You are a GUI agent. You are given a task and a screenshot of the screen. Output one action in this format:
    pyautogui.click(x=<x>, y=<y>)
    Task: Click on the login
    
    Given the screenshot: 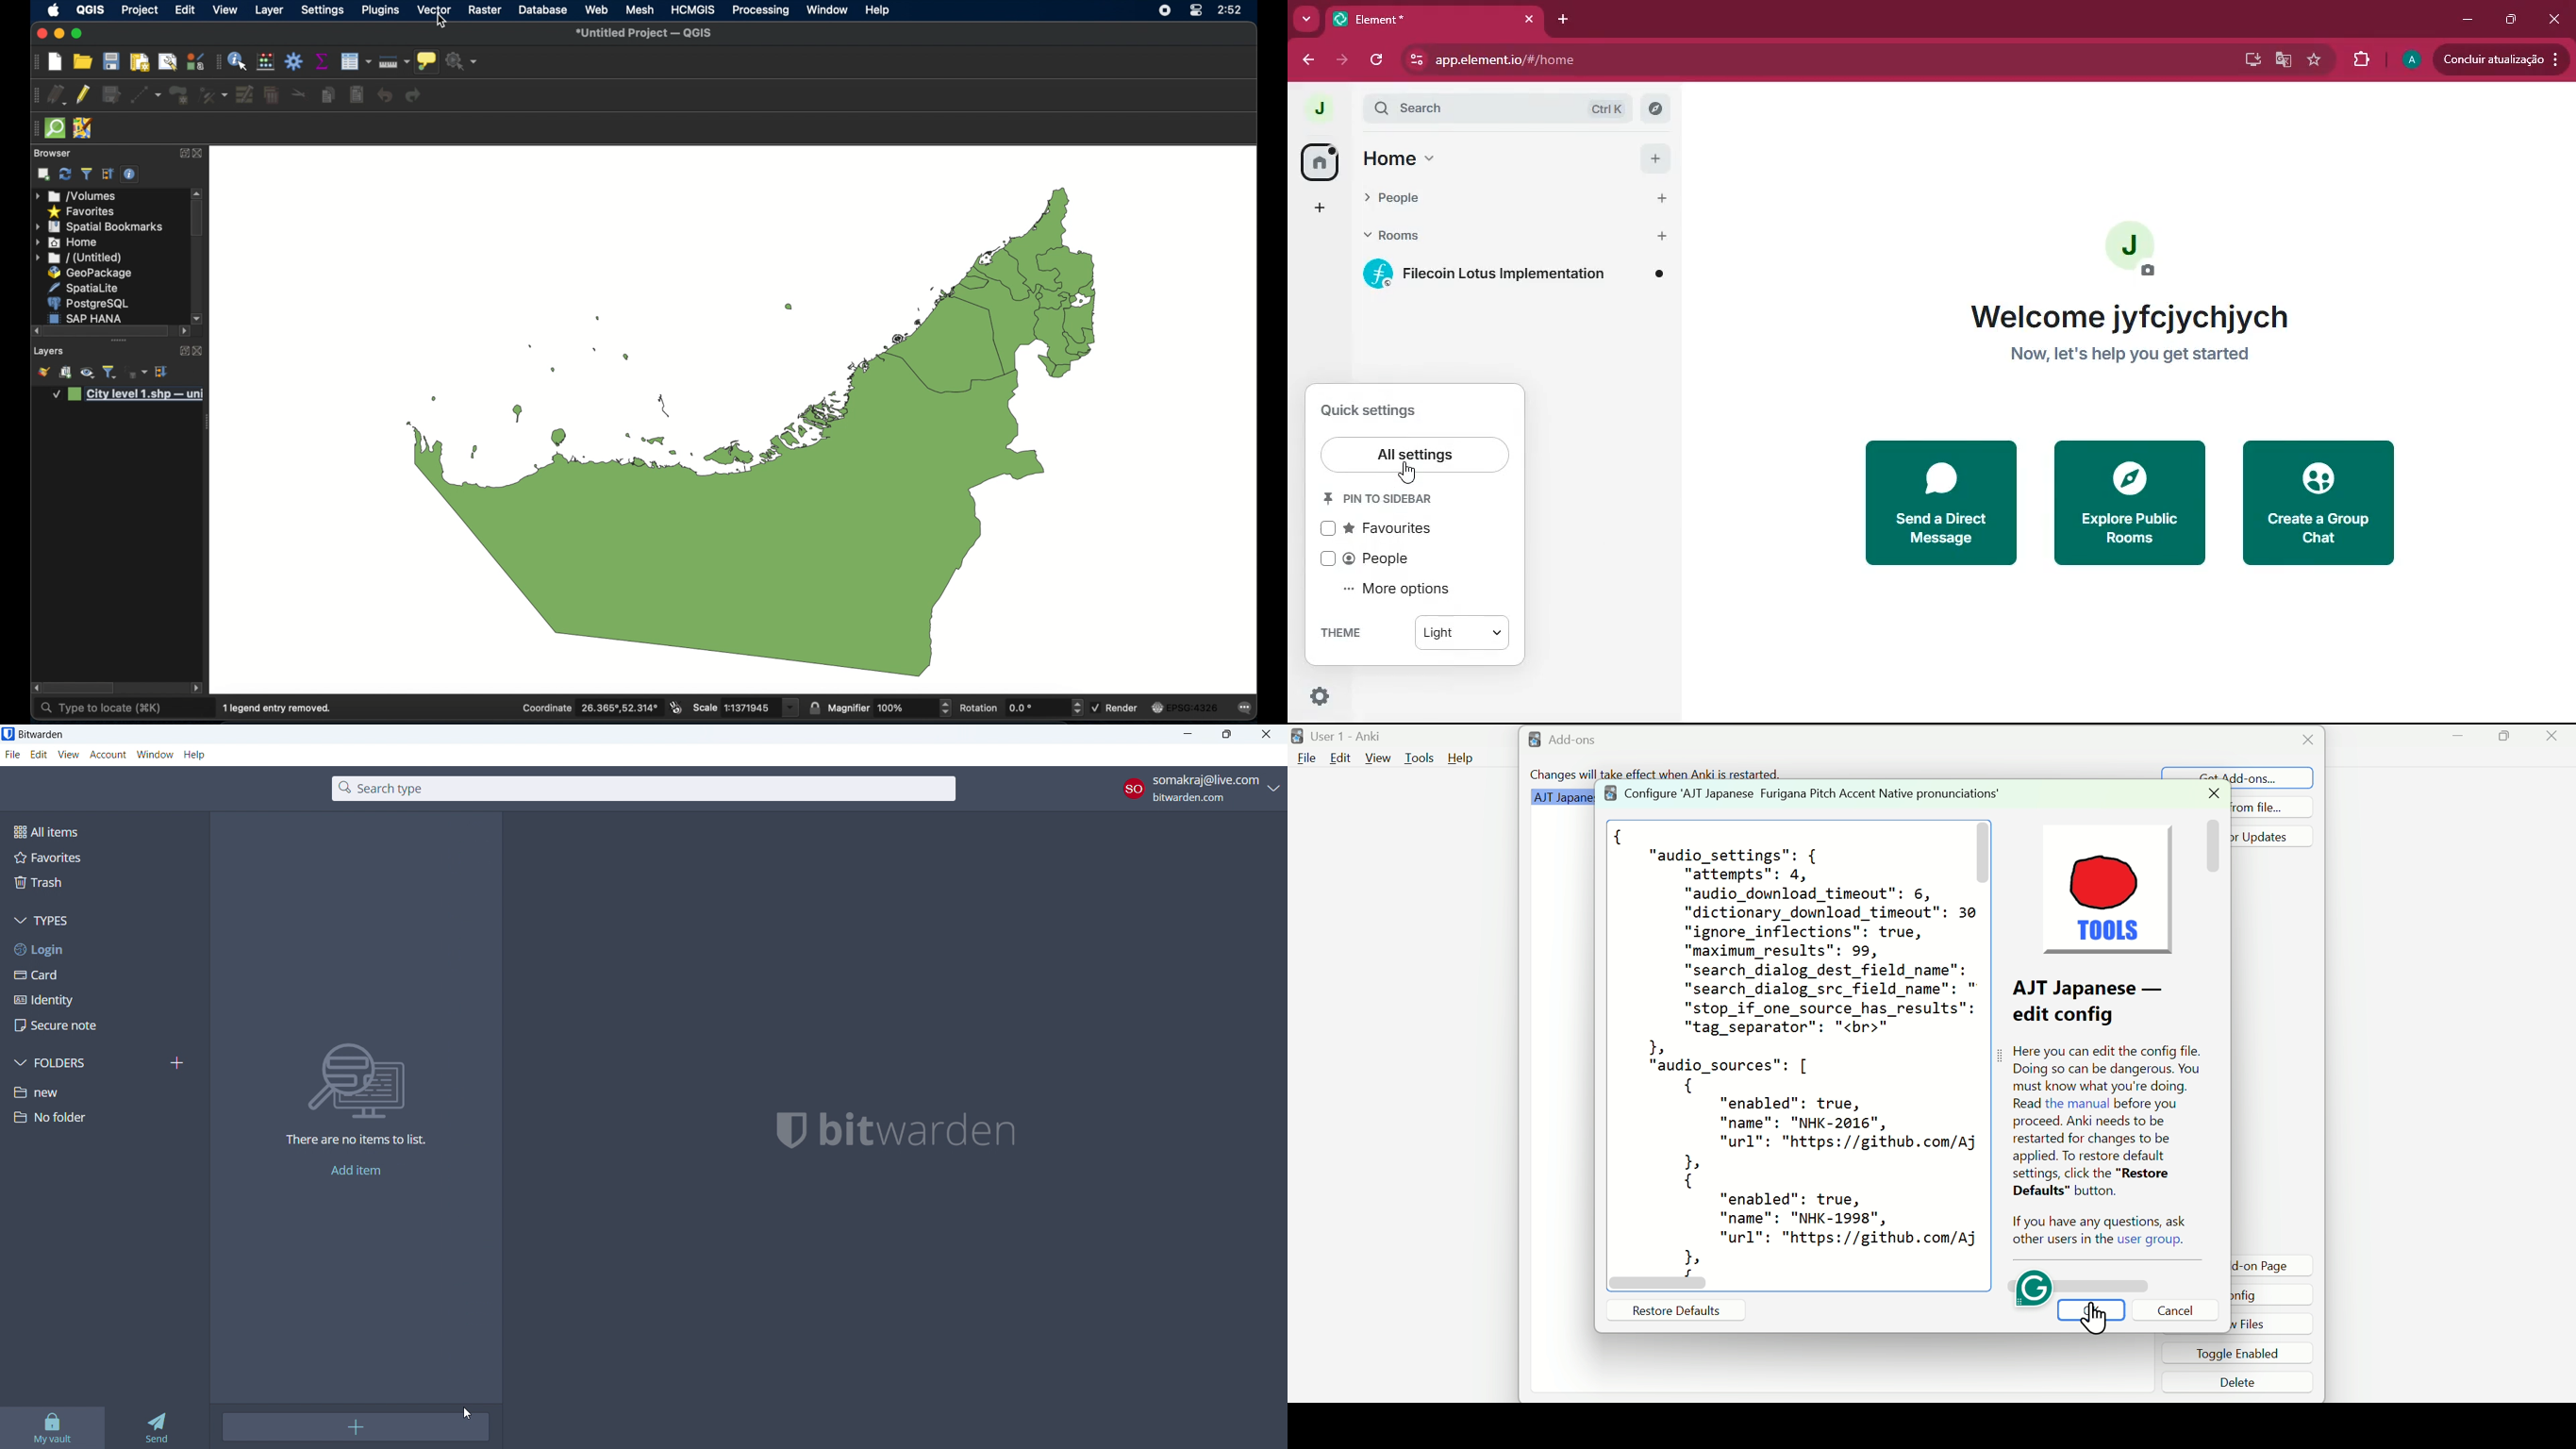 What is the action you would take?
    pyautogui.click(x=105, y=949)
    